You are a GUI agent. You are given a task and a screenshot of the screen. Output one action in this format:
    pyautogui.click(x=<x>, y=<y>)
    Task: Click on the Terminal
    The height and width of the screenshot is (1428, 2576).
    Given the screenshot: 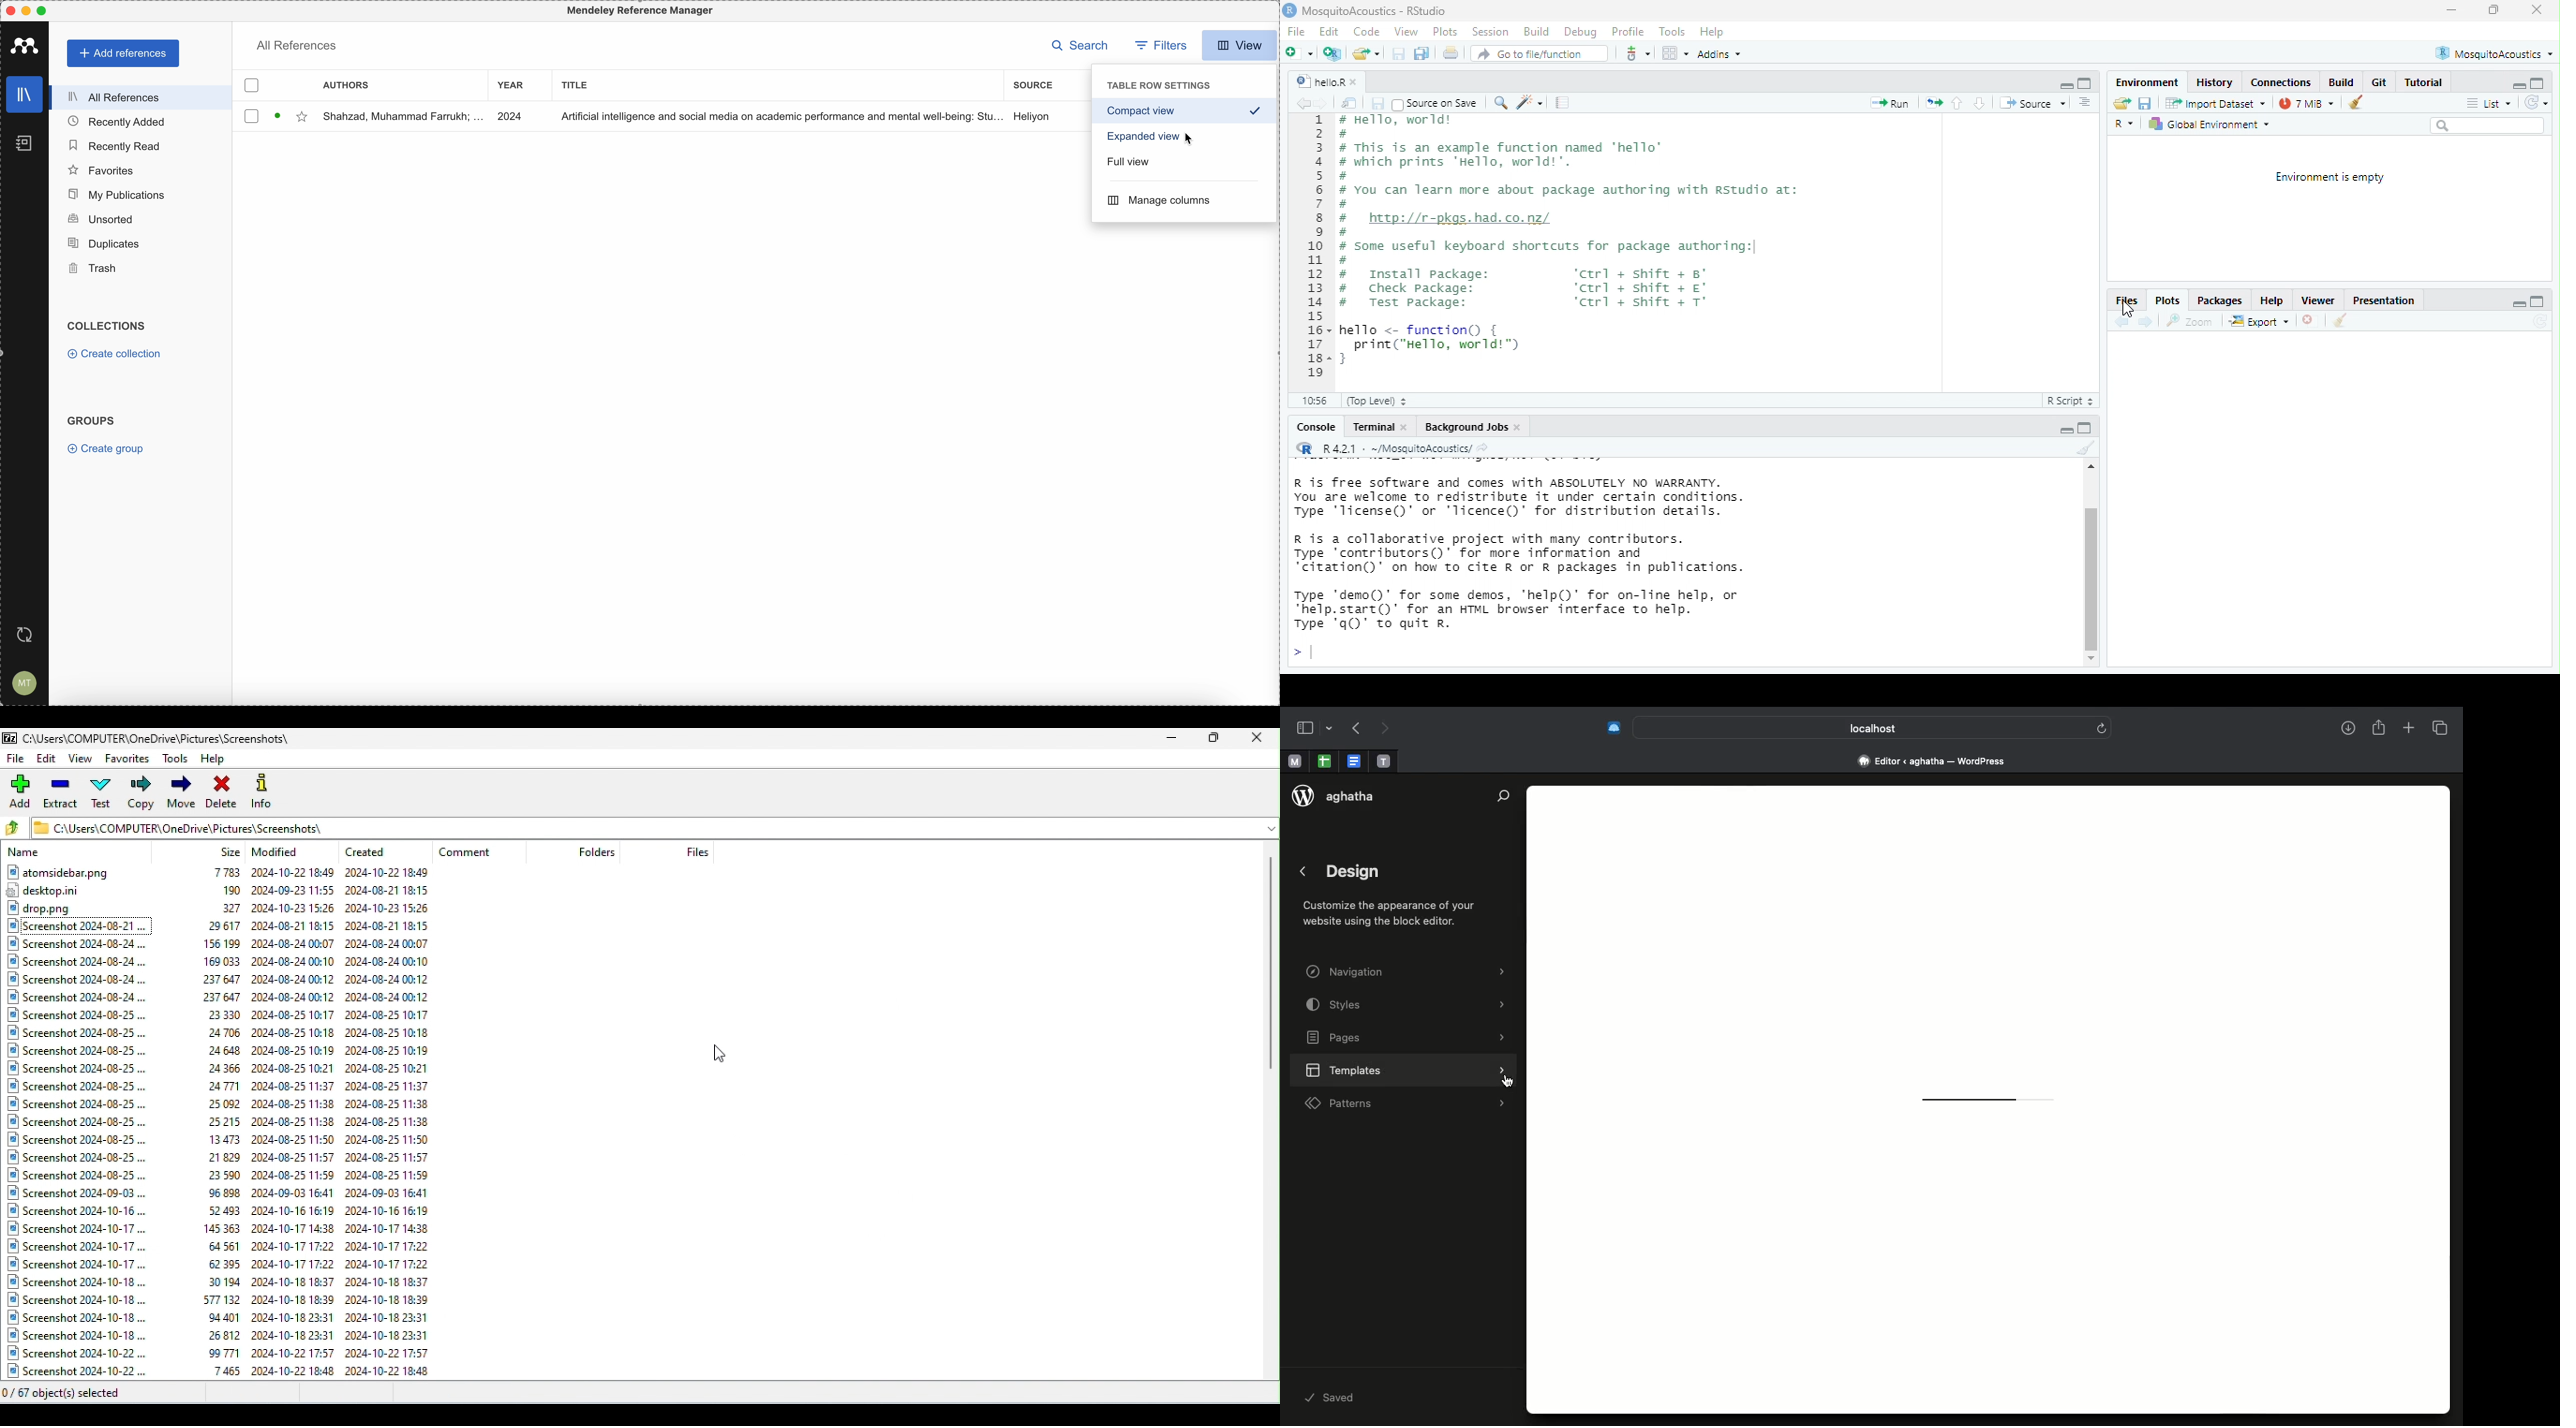 What is the action you would take?
    pyautogui.click(x=1373, y=428)
    